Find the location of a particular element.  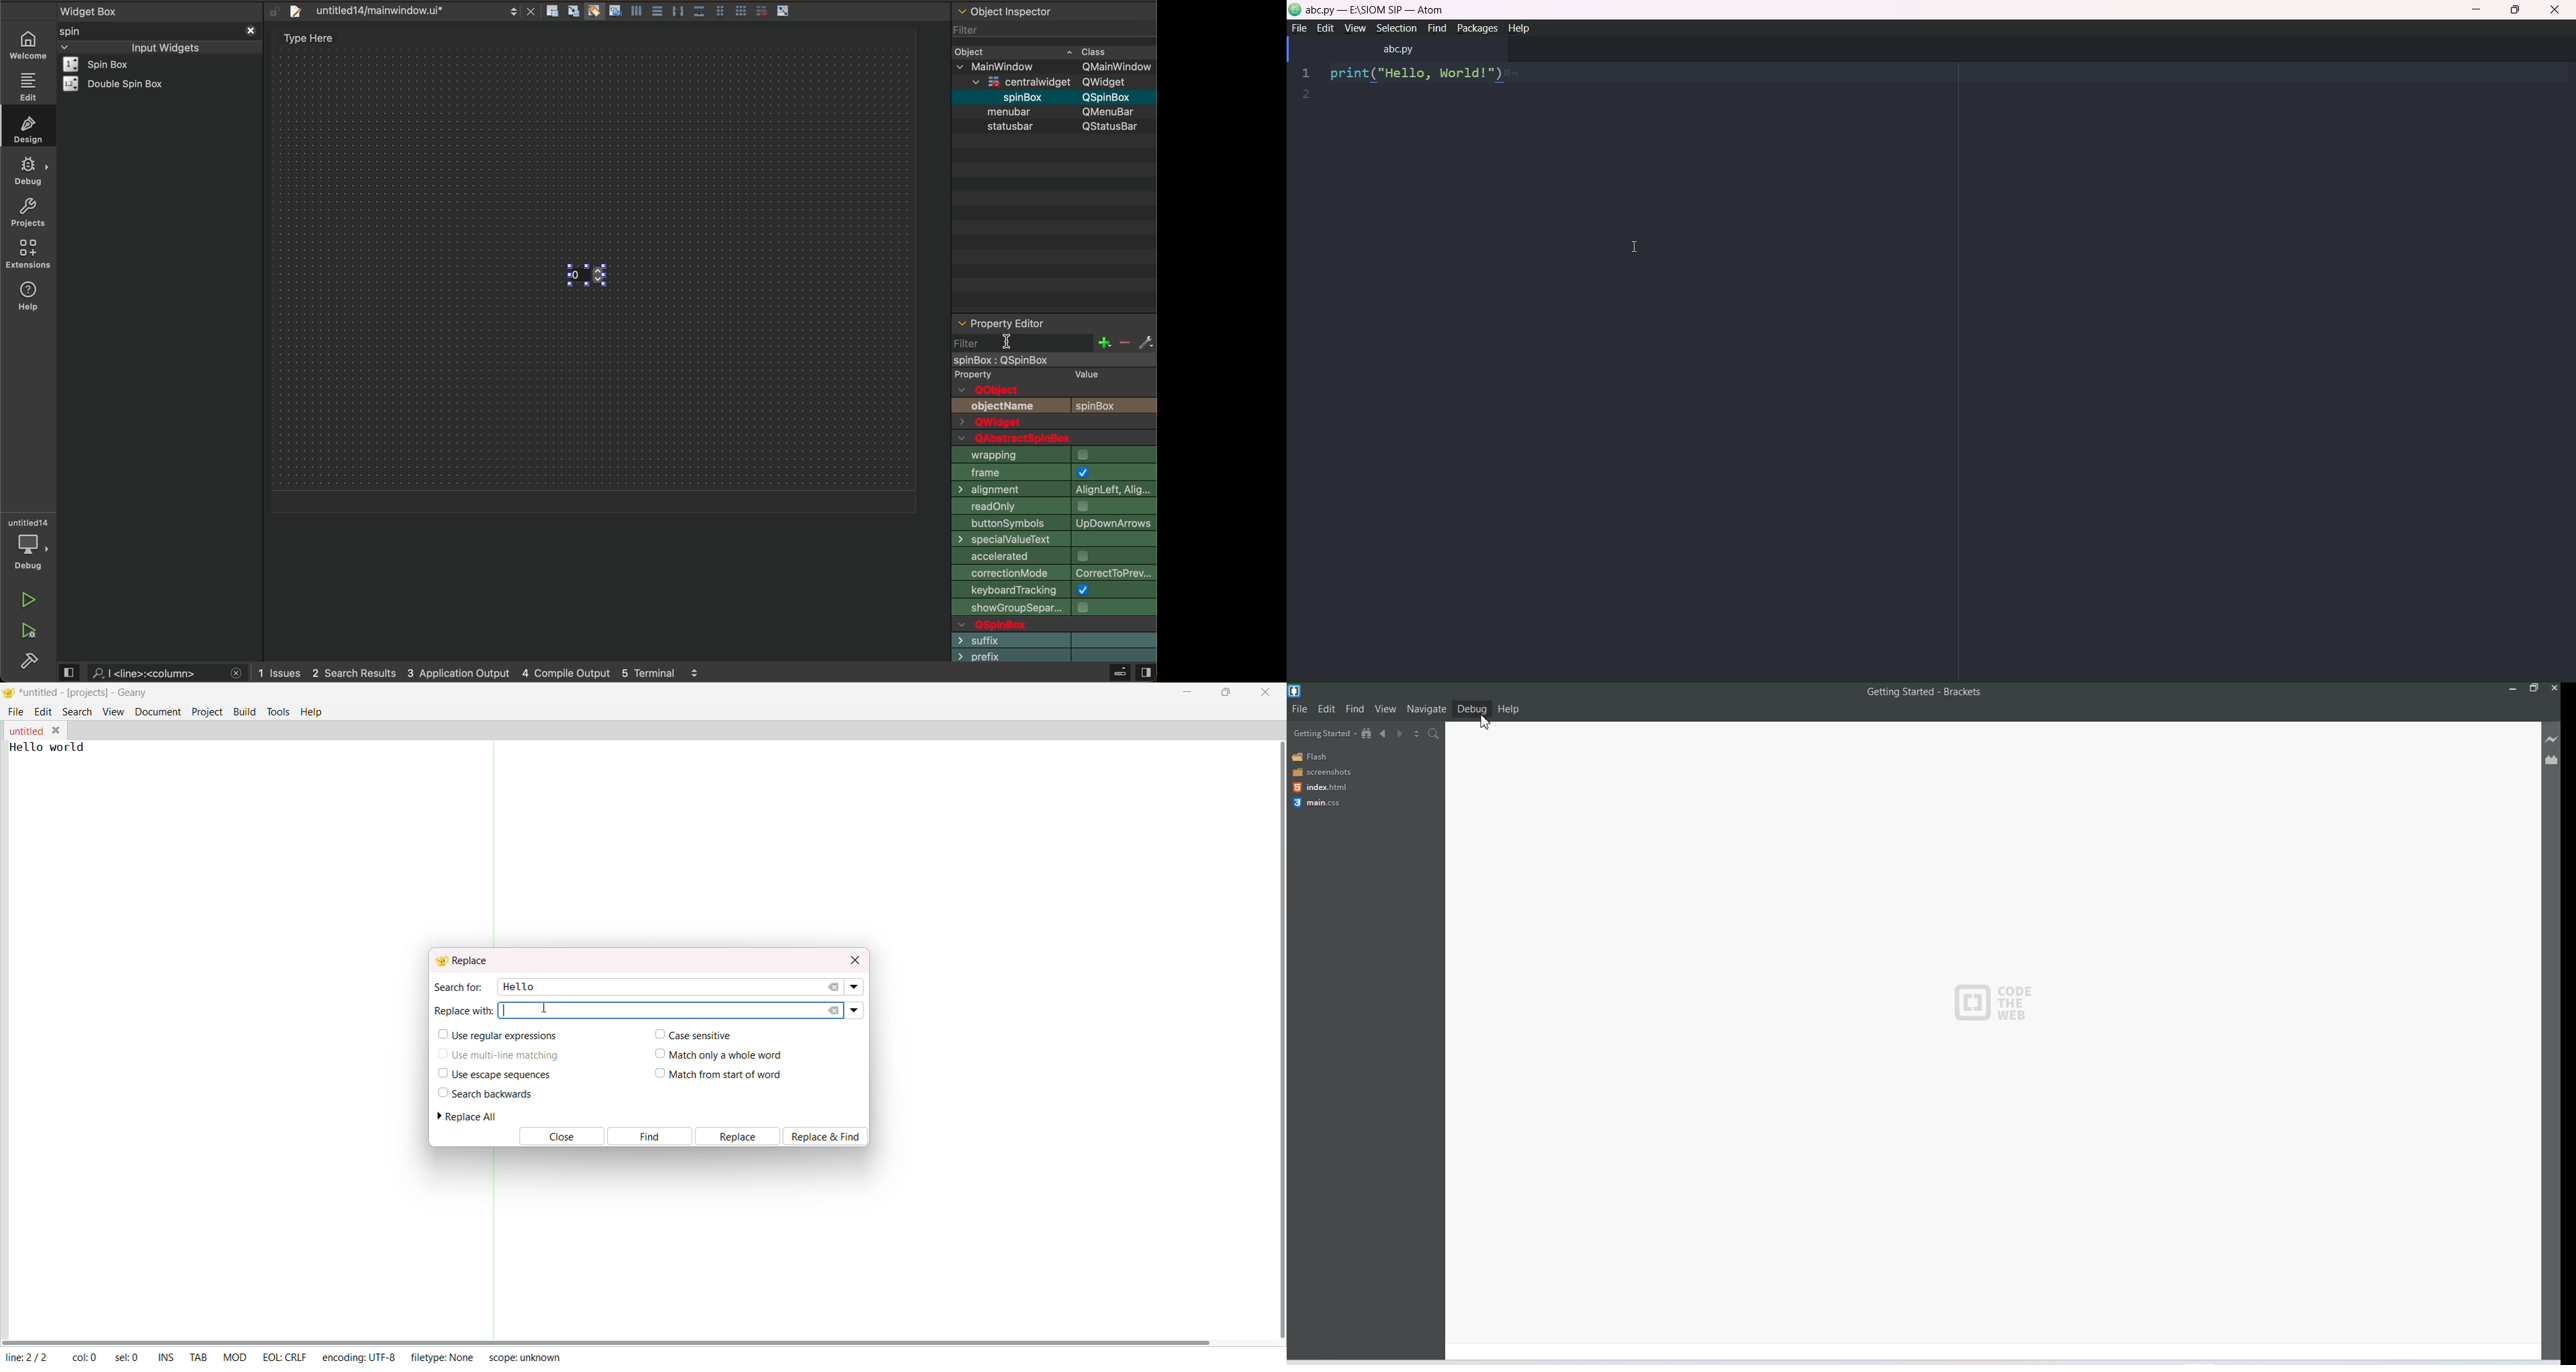

run and debug is located at coordinates (30, 633).